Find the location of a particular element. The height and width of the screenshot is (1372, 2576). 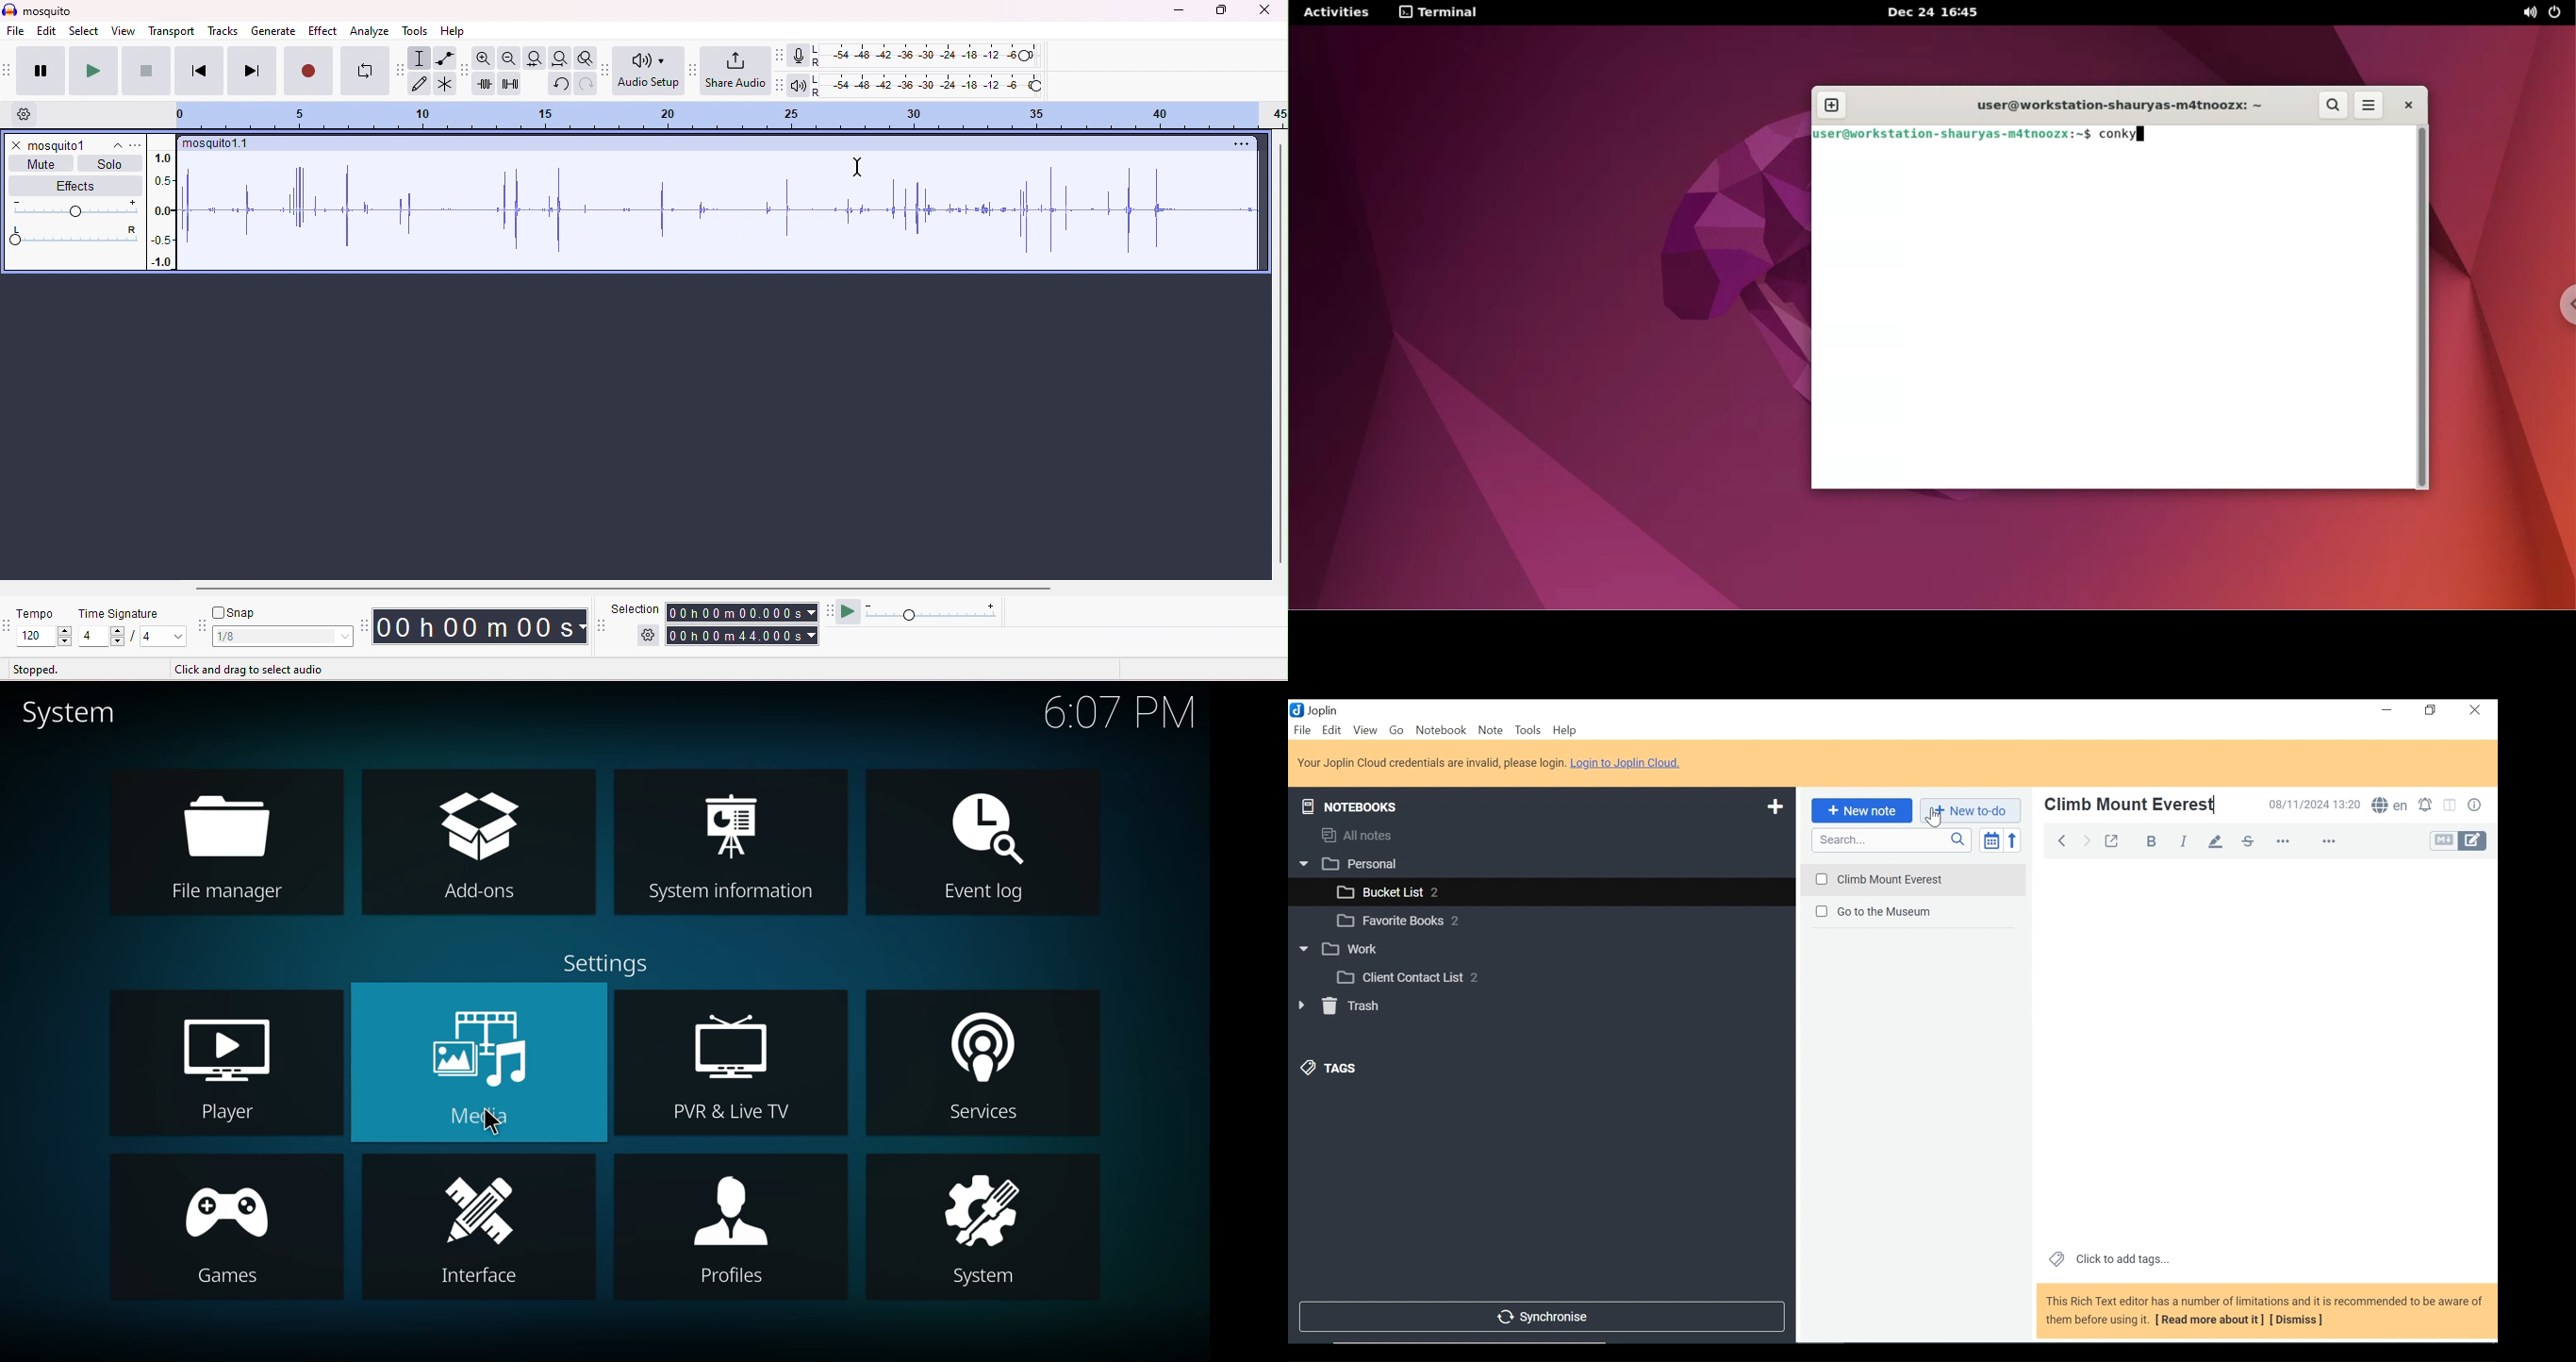

redo is located at coordinates (585, 83).